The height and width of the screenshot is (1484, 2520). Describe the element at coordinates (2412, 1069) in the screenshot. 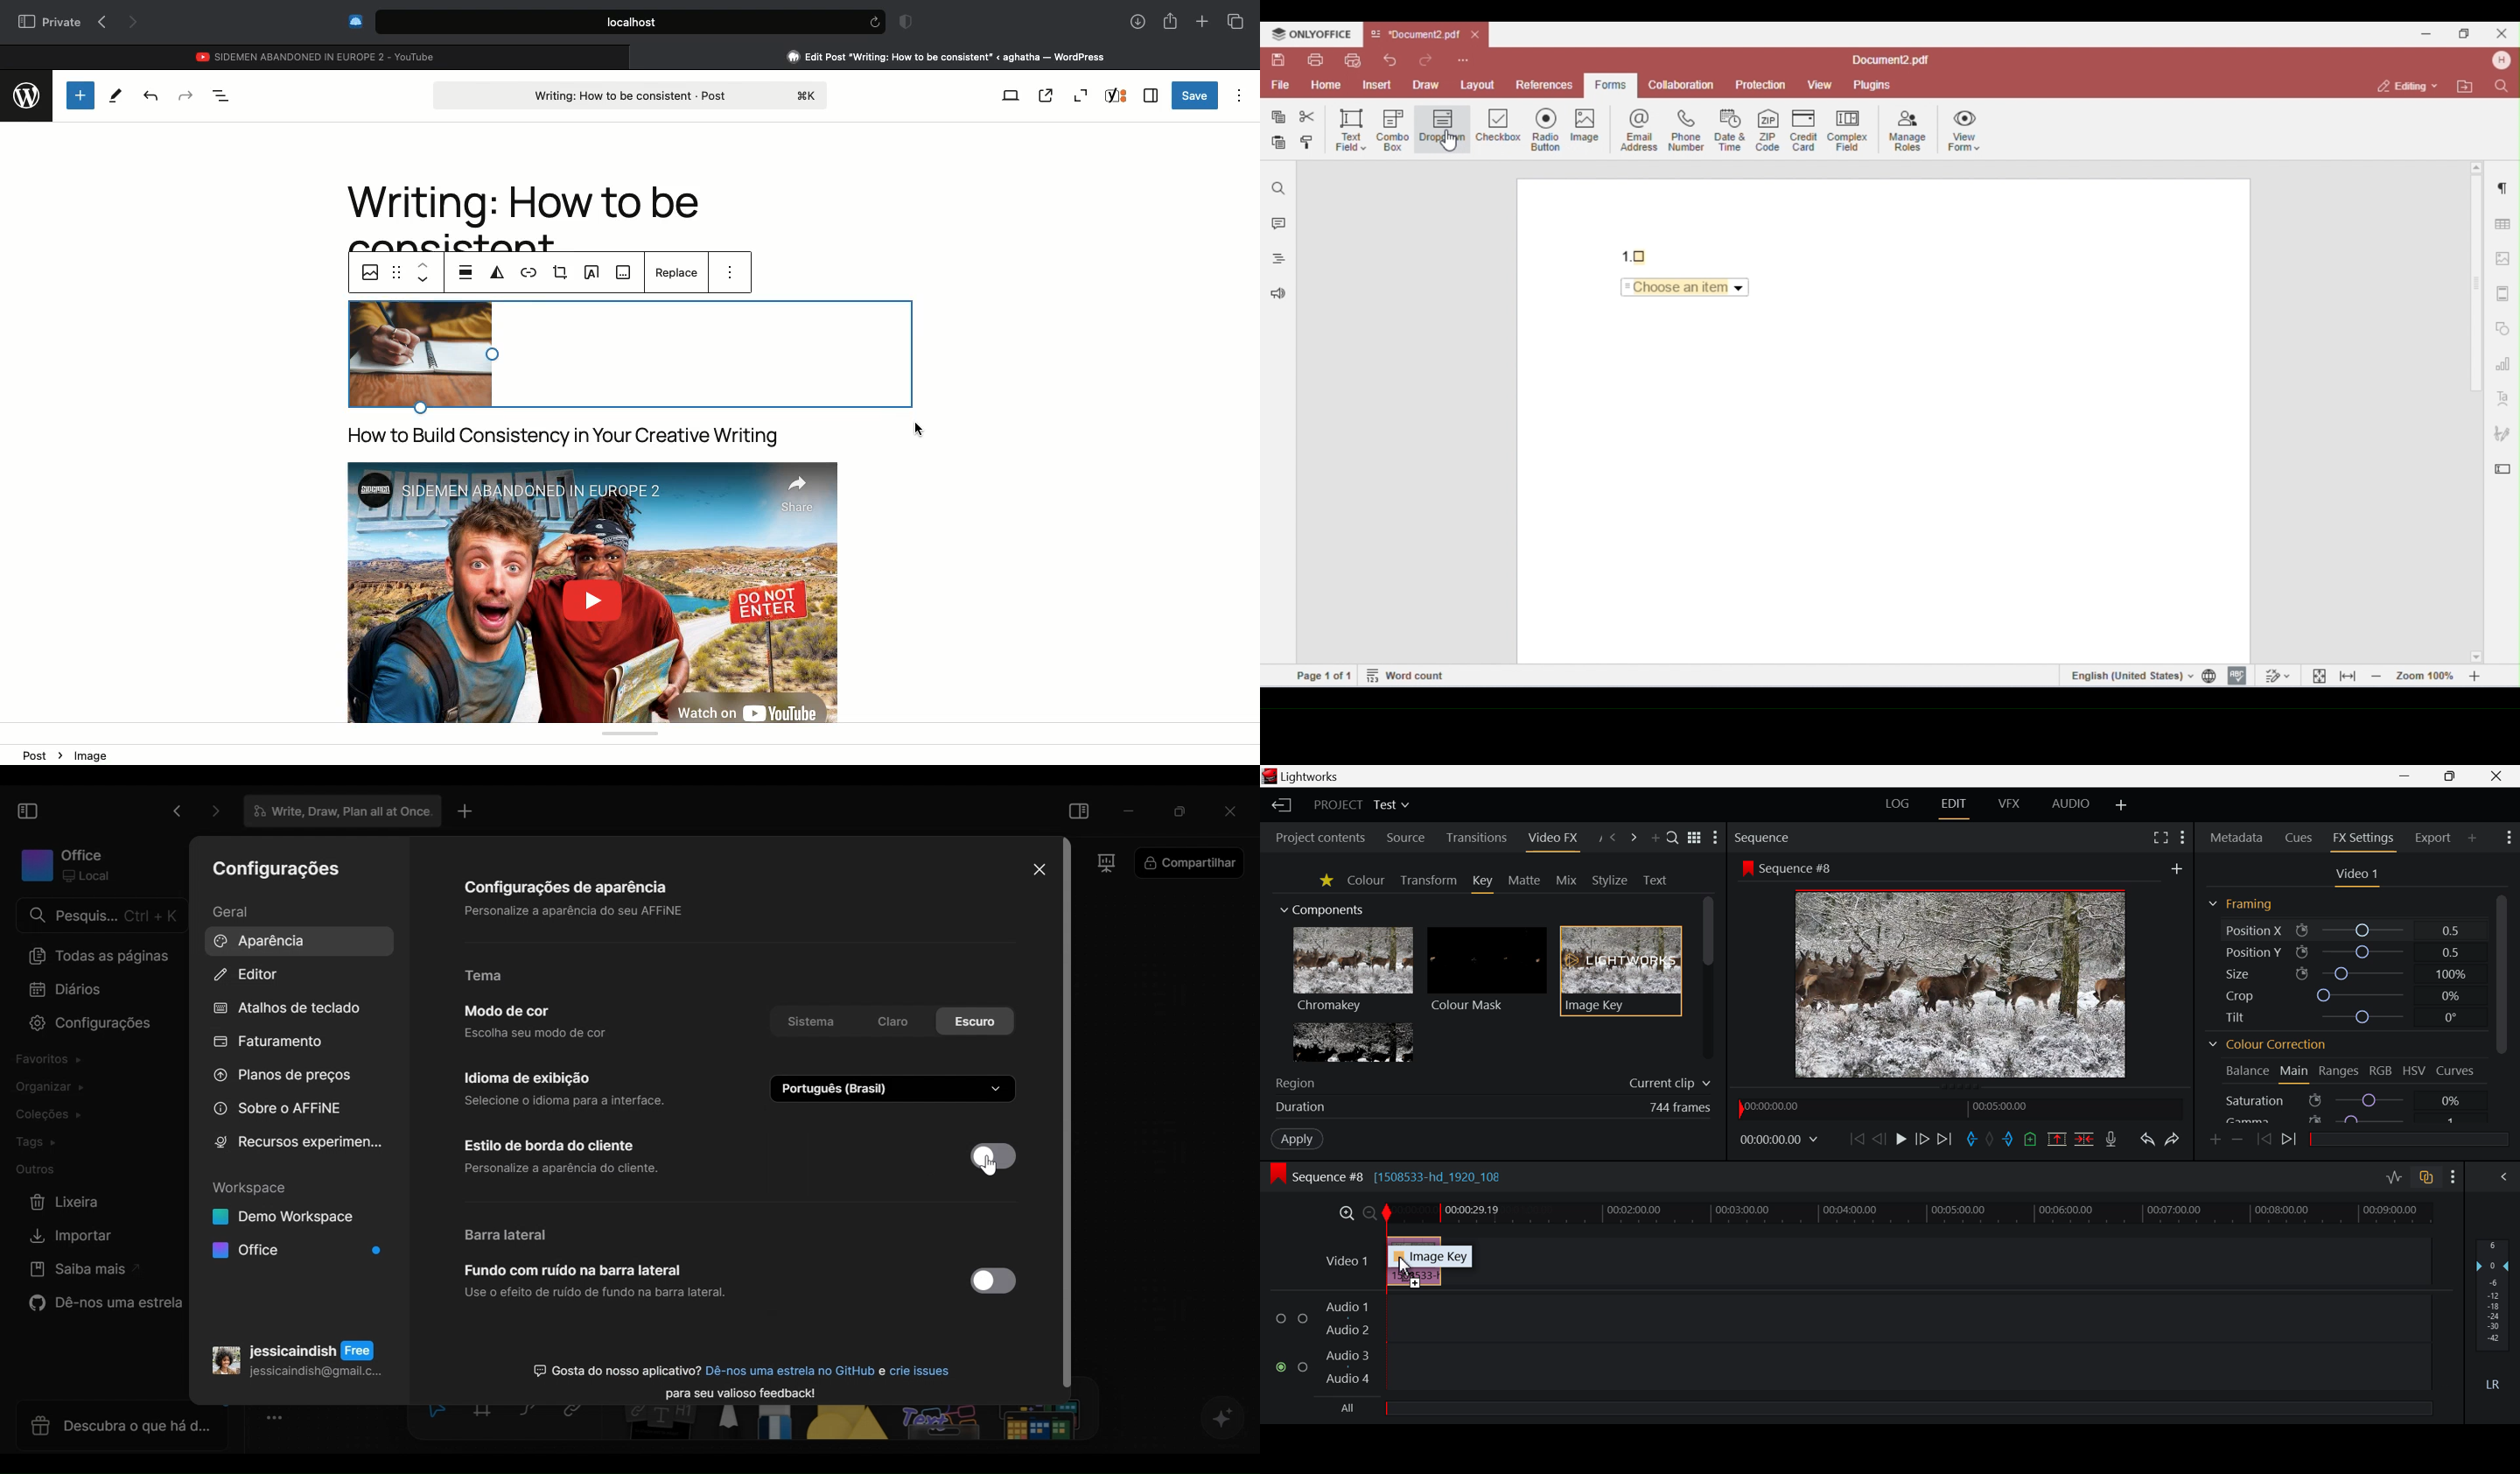

I see `HSV` at that location.